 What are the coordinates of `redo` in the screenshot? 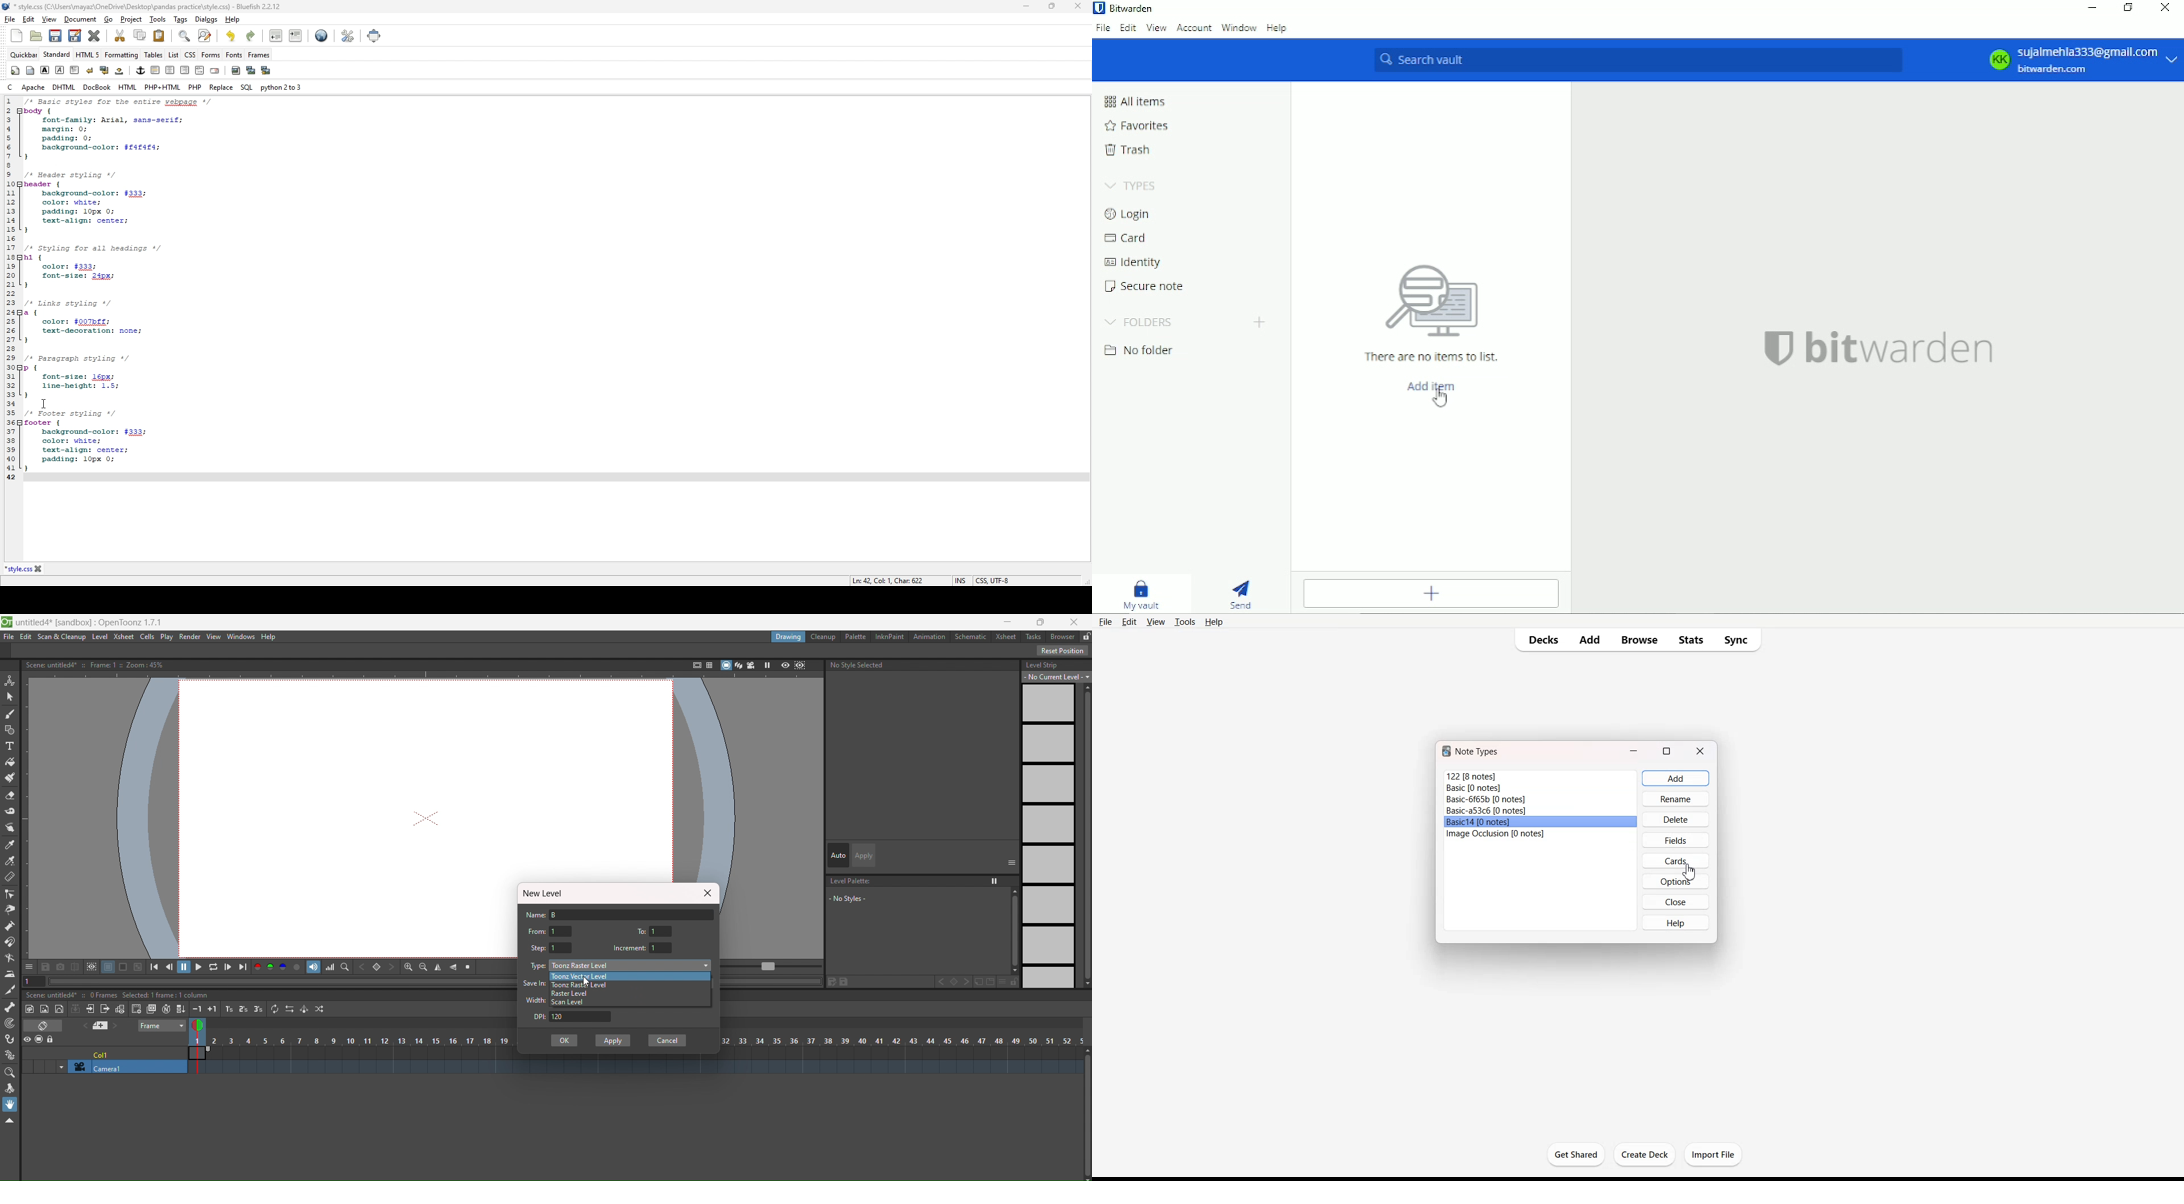 It's located at (251, 36).